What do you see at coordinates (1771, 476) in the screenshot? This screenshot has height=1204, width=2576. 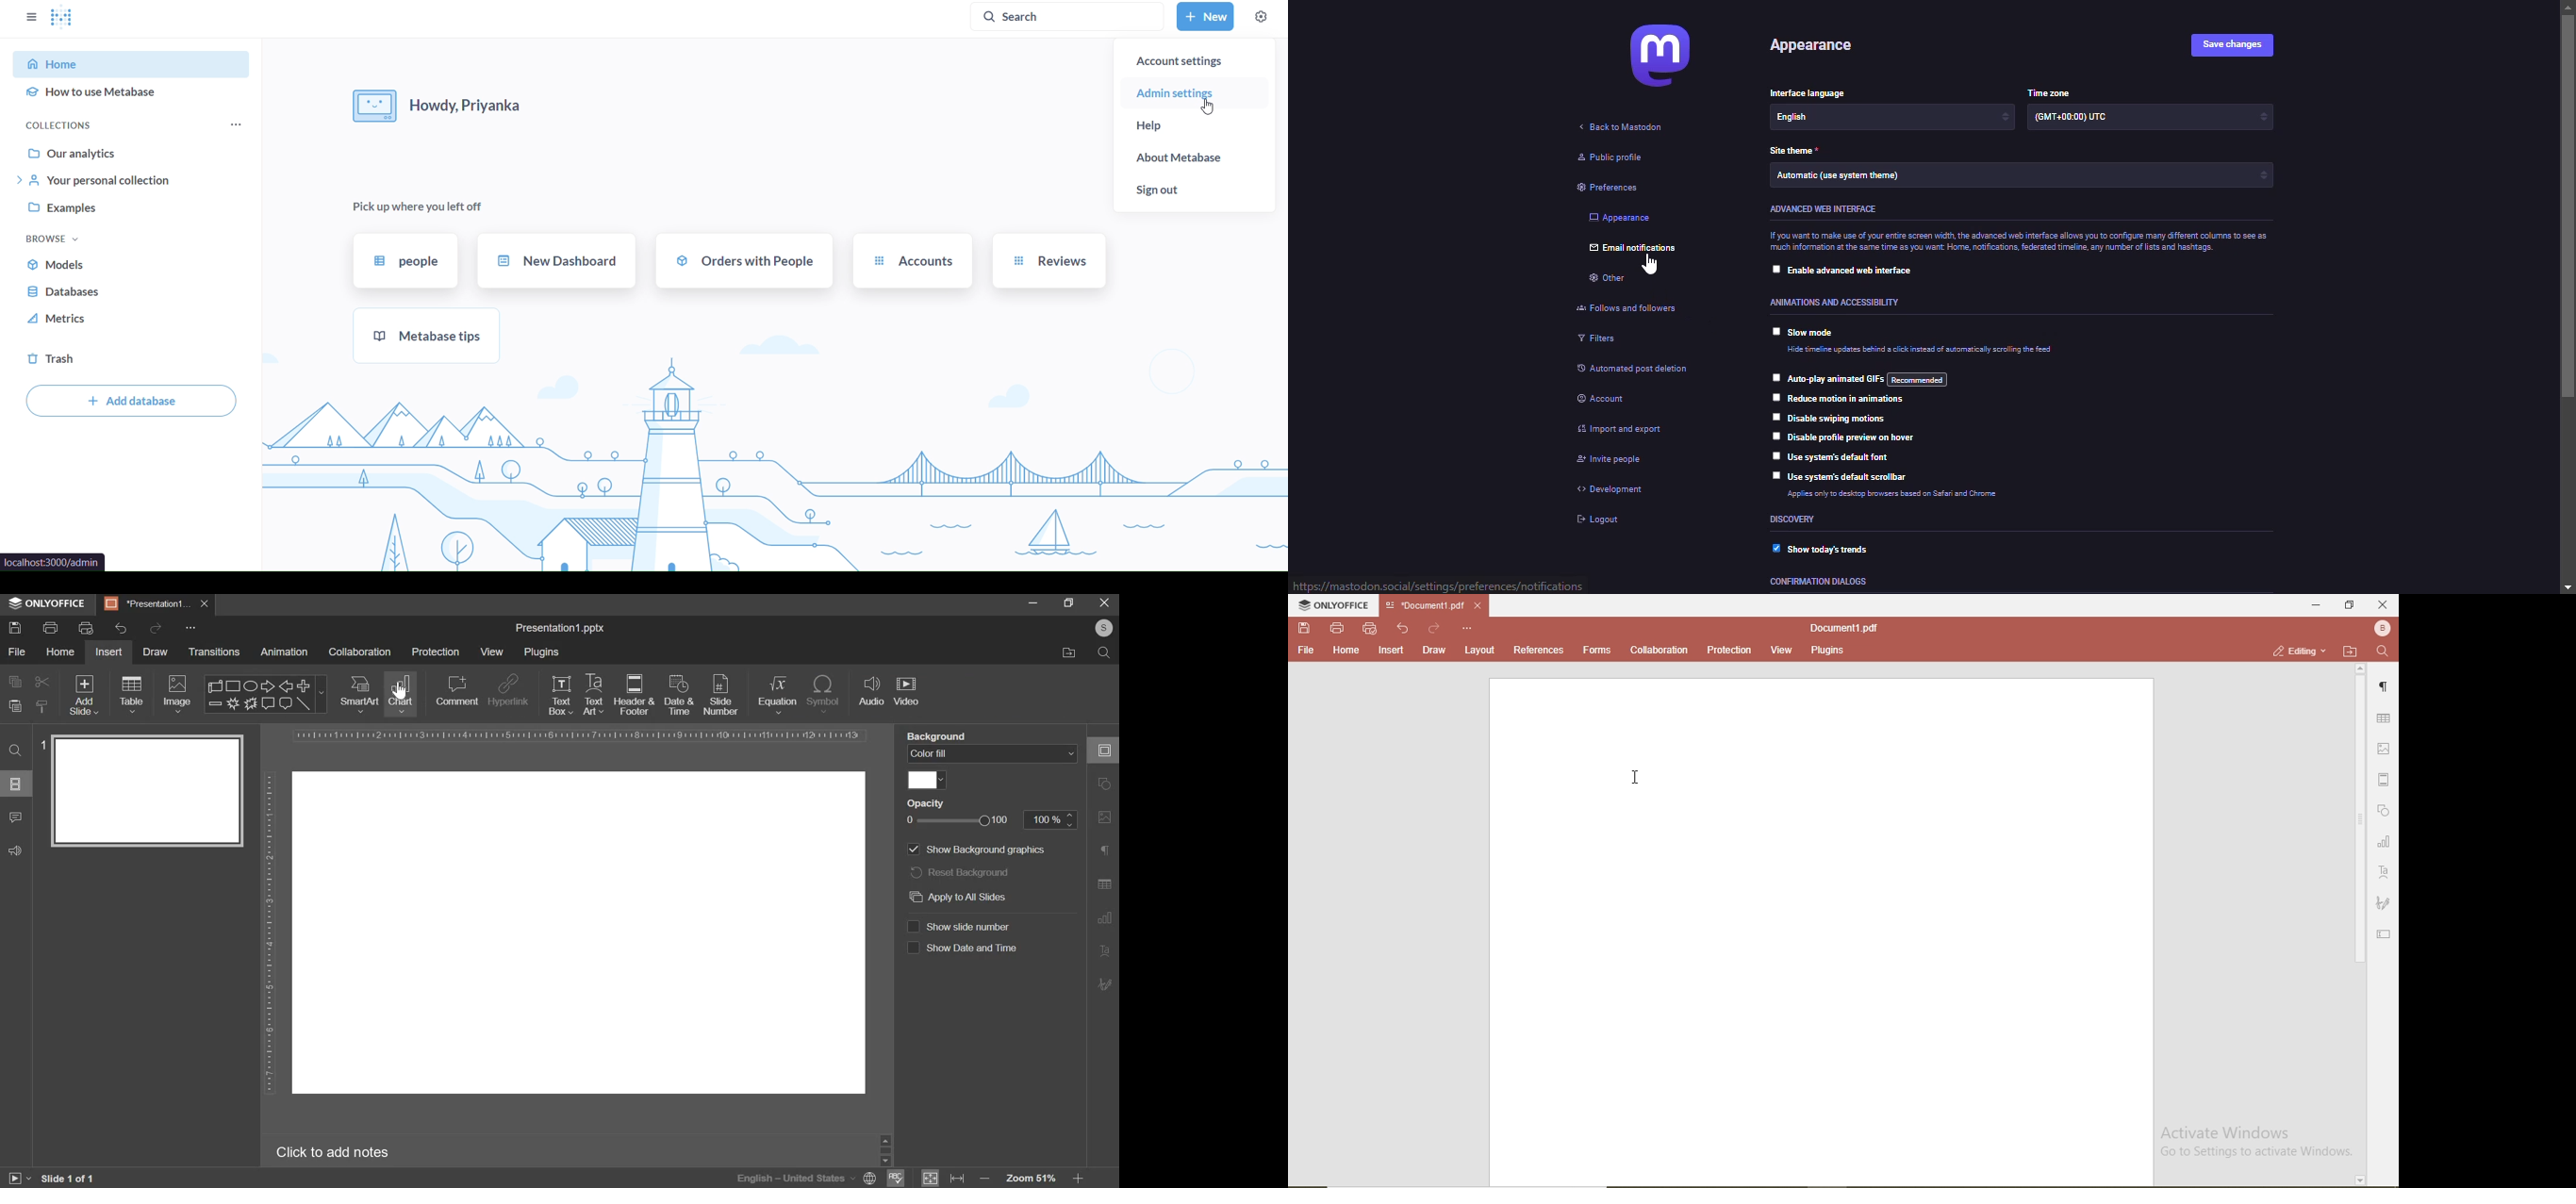 I see `click to select` at bounding box center [1771, 476].